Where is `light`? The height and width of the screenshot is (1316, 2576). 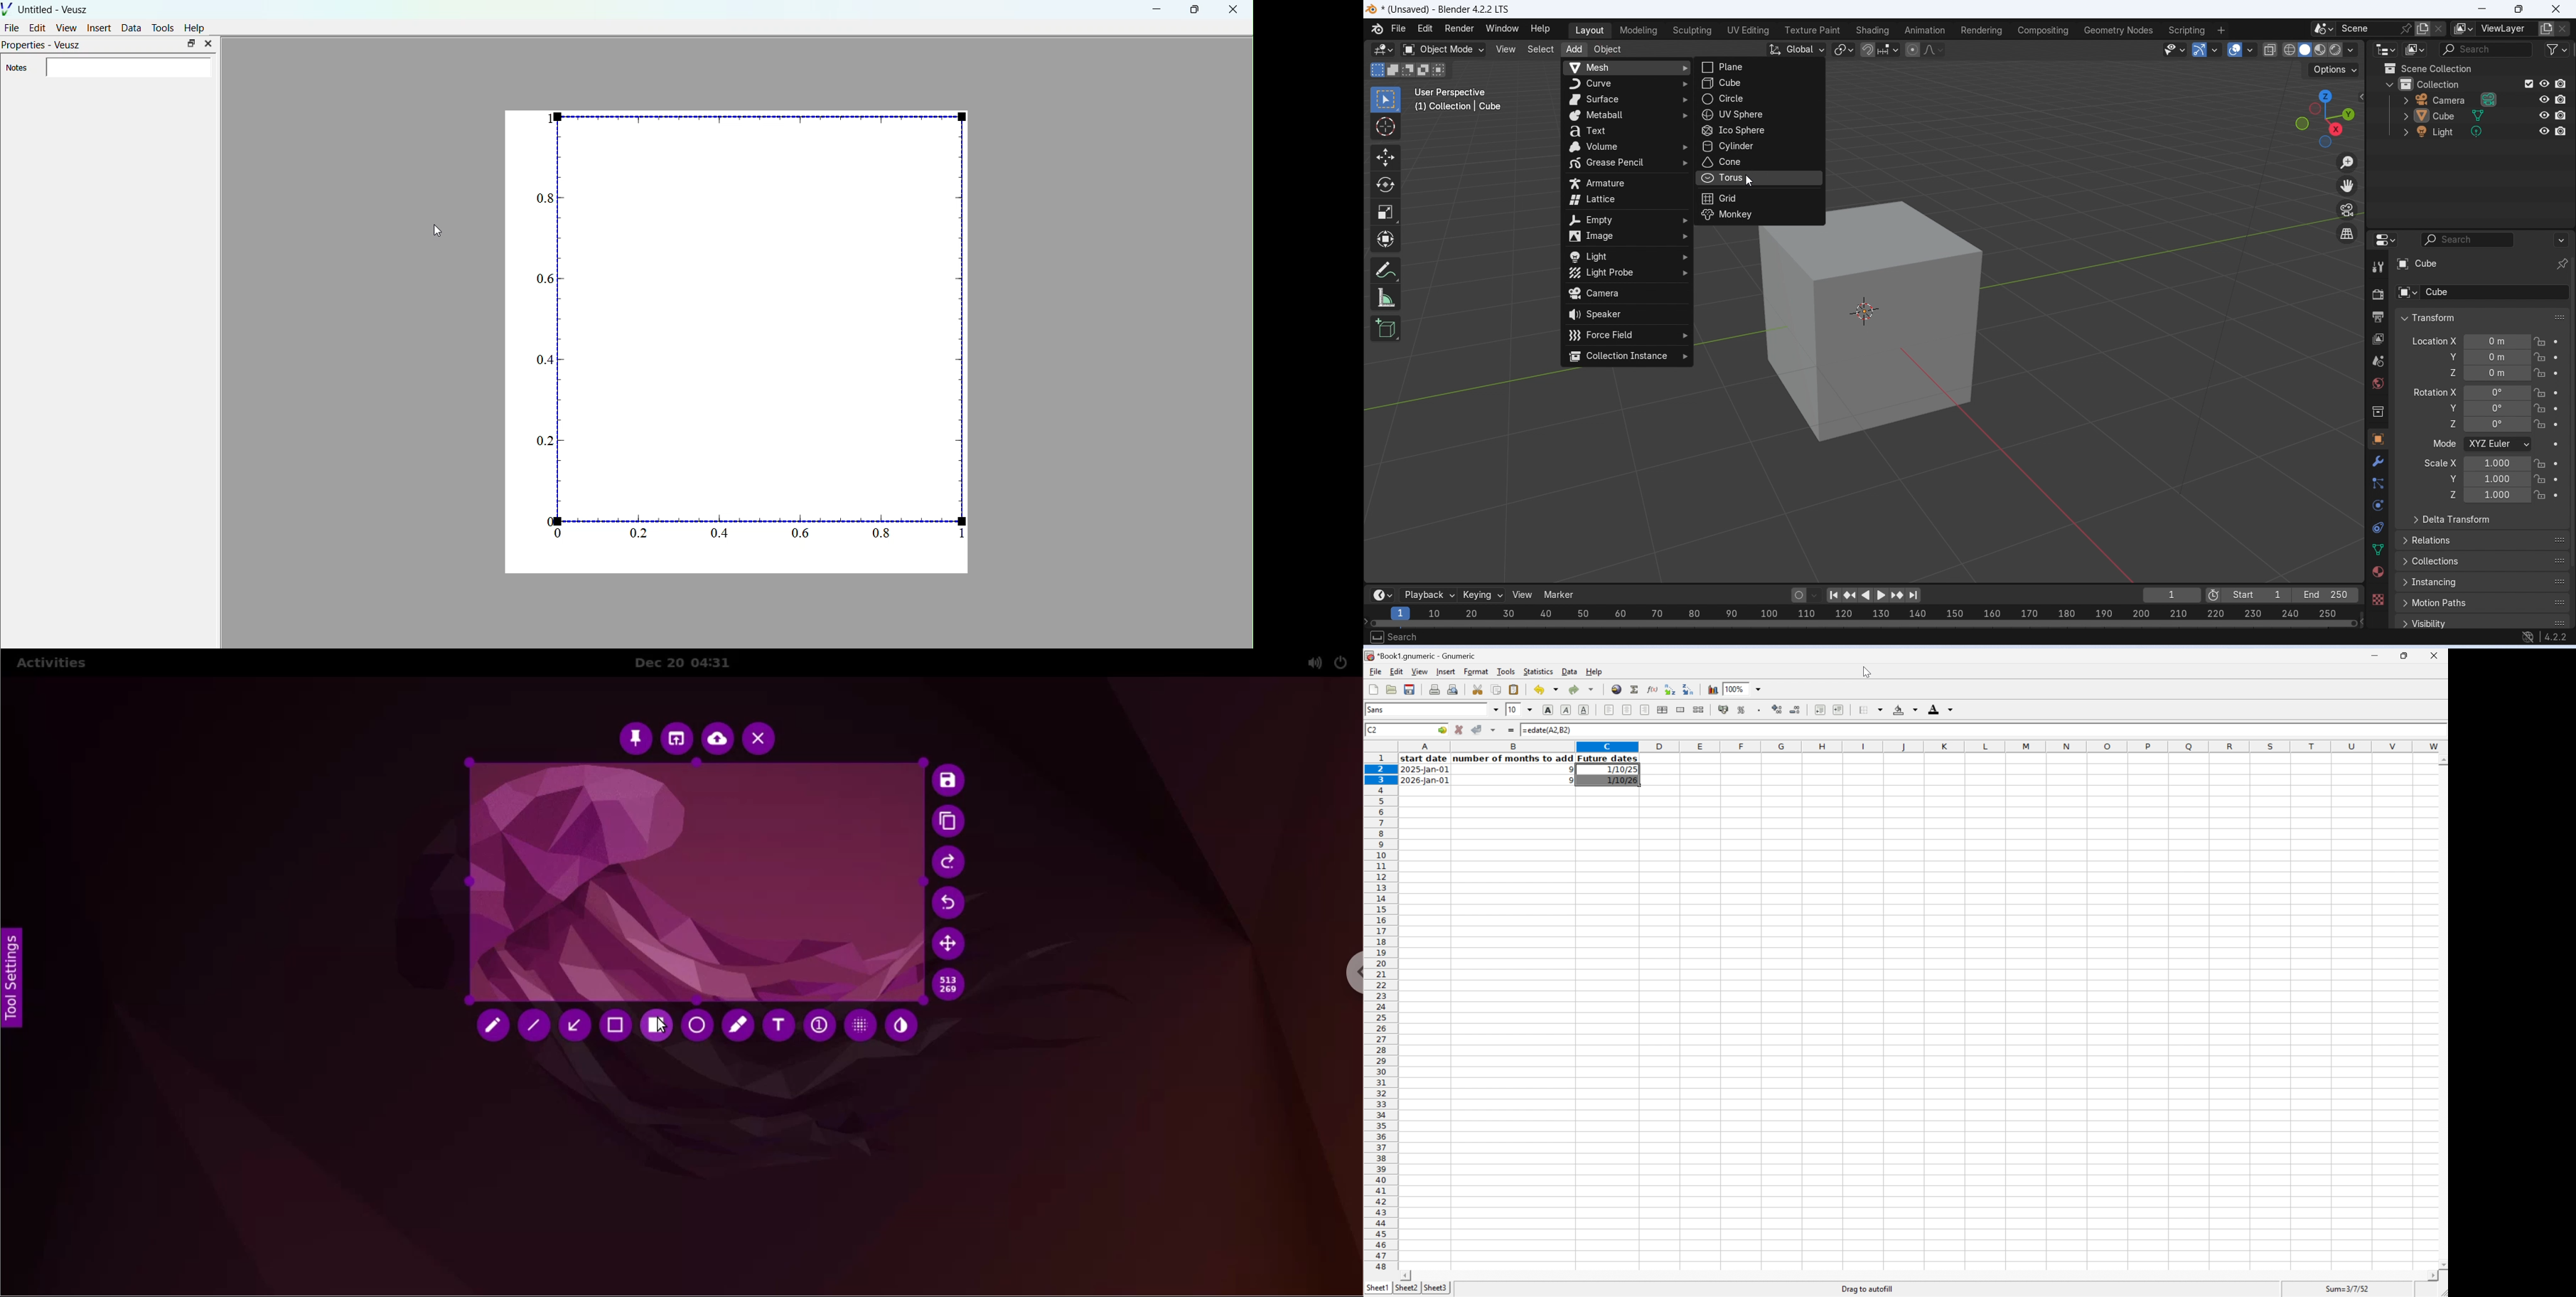 light is located at coordinates (1627, 257).